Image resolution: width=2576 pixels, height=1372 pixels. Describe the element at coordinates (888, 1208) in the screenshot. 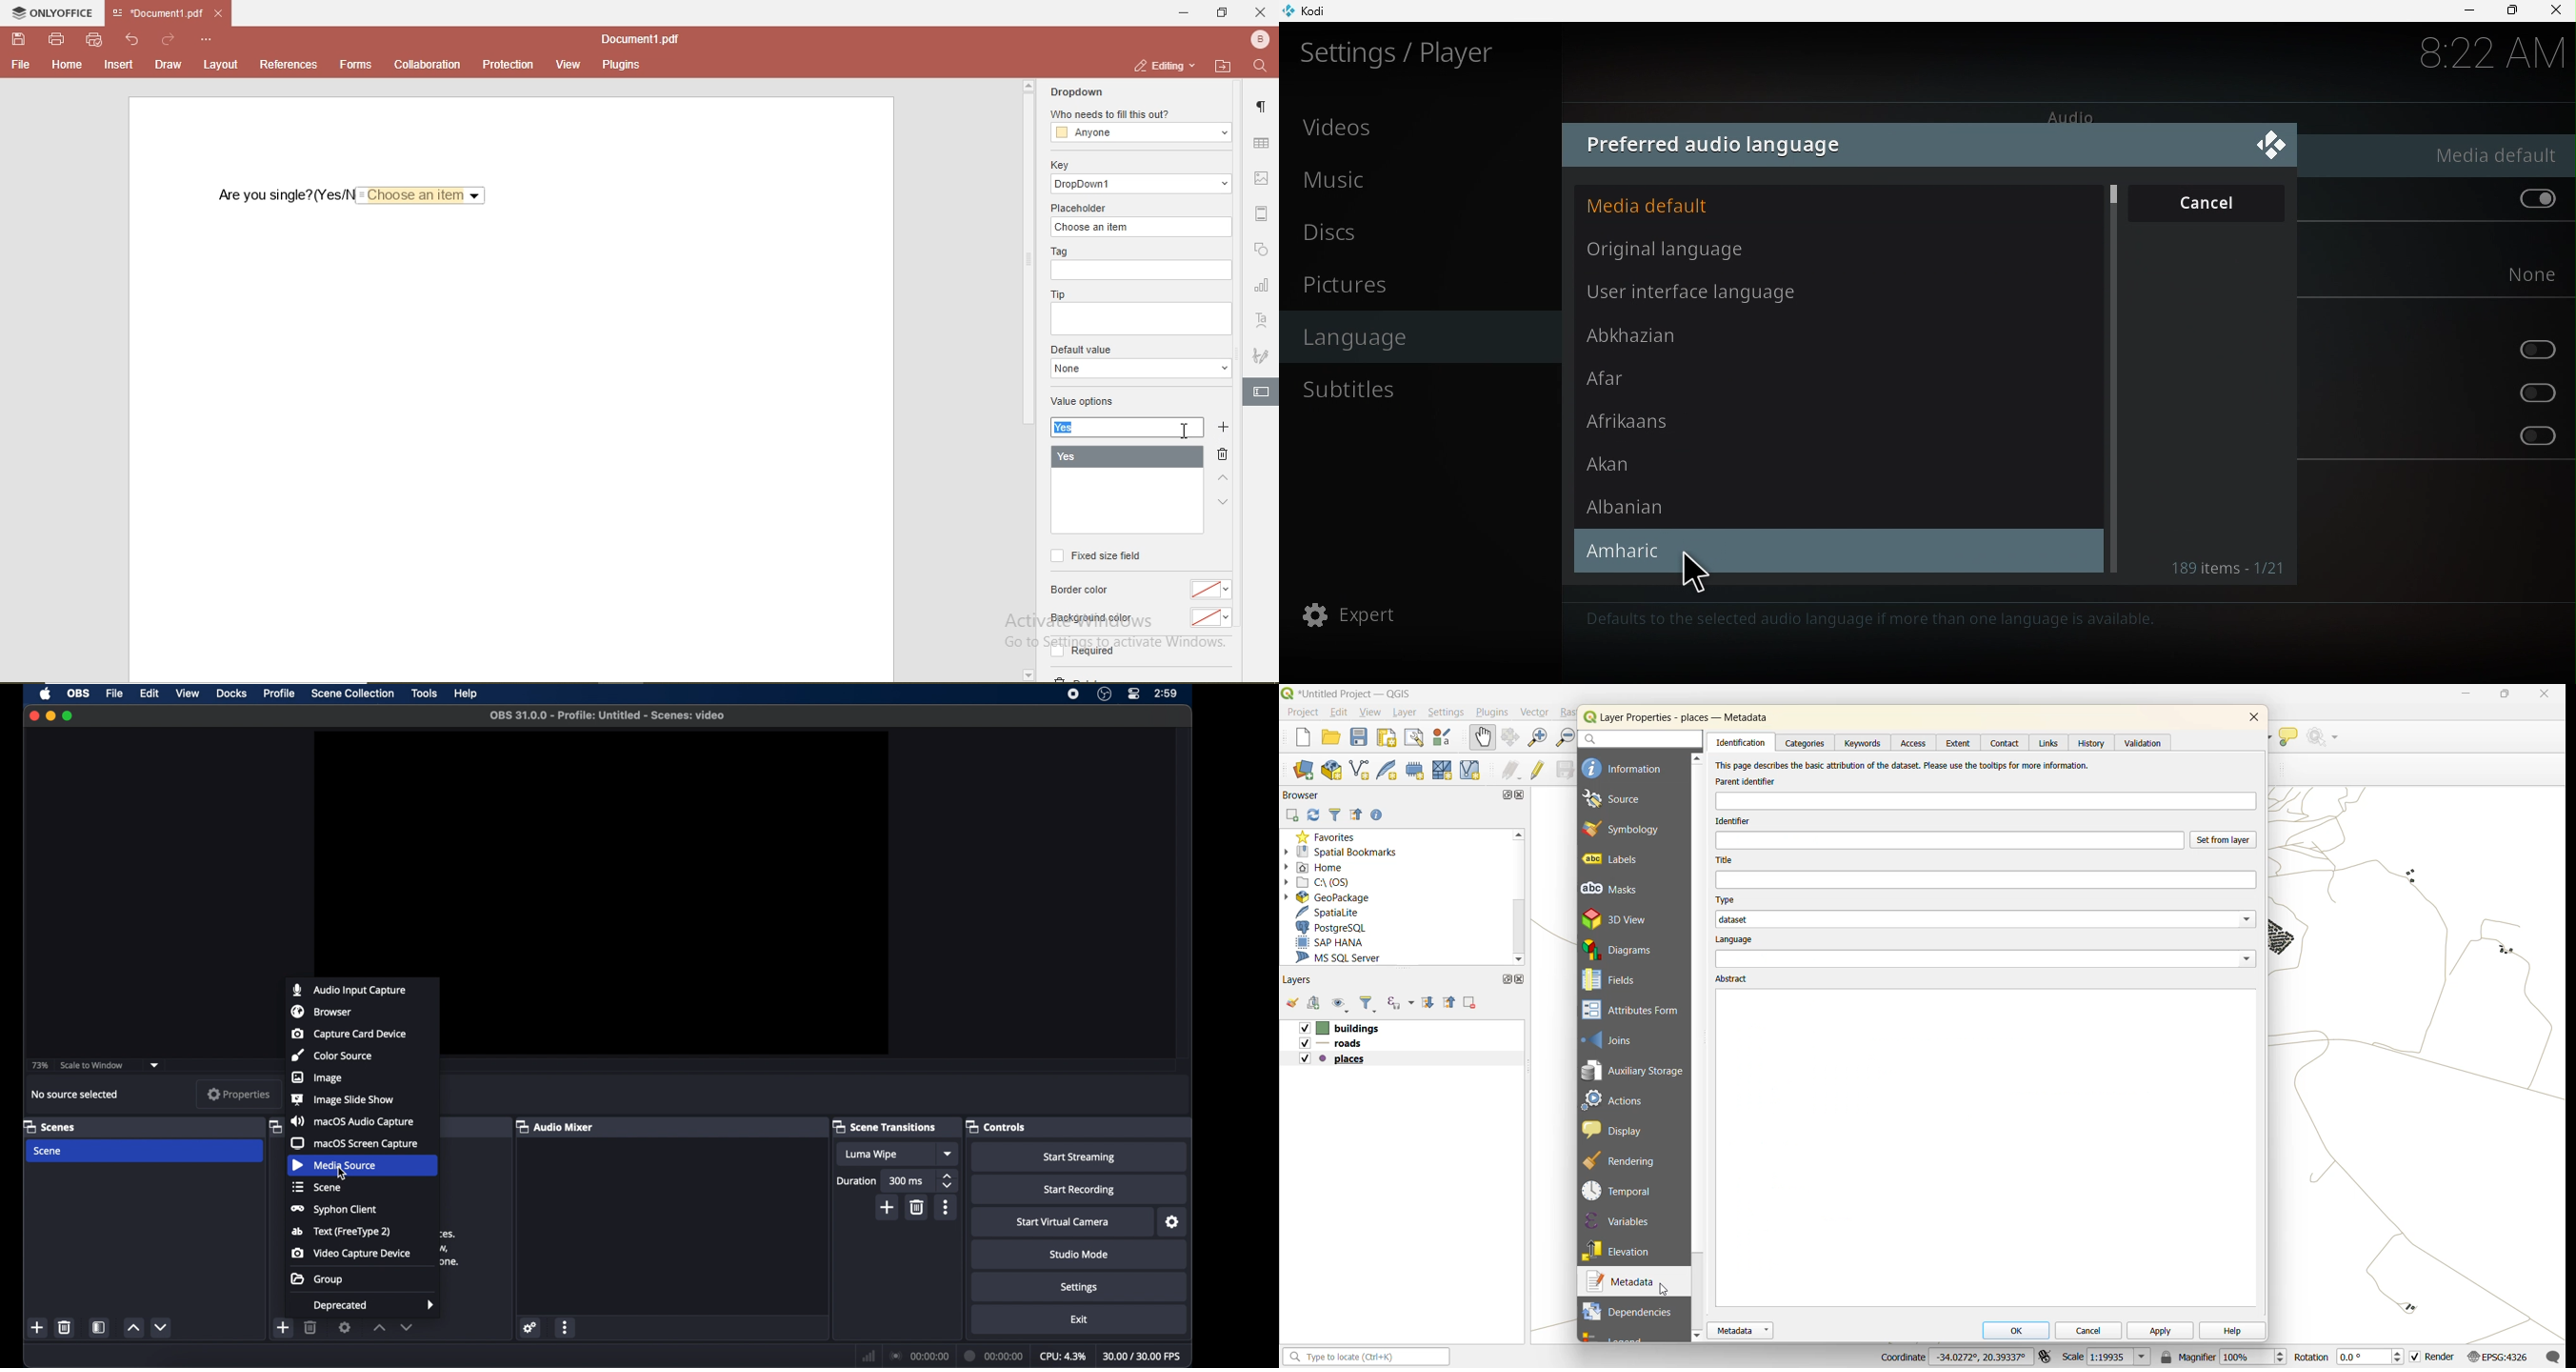

I see `add` at that location.